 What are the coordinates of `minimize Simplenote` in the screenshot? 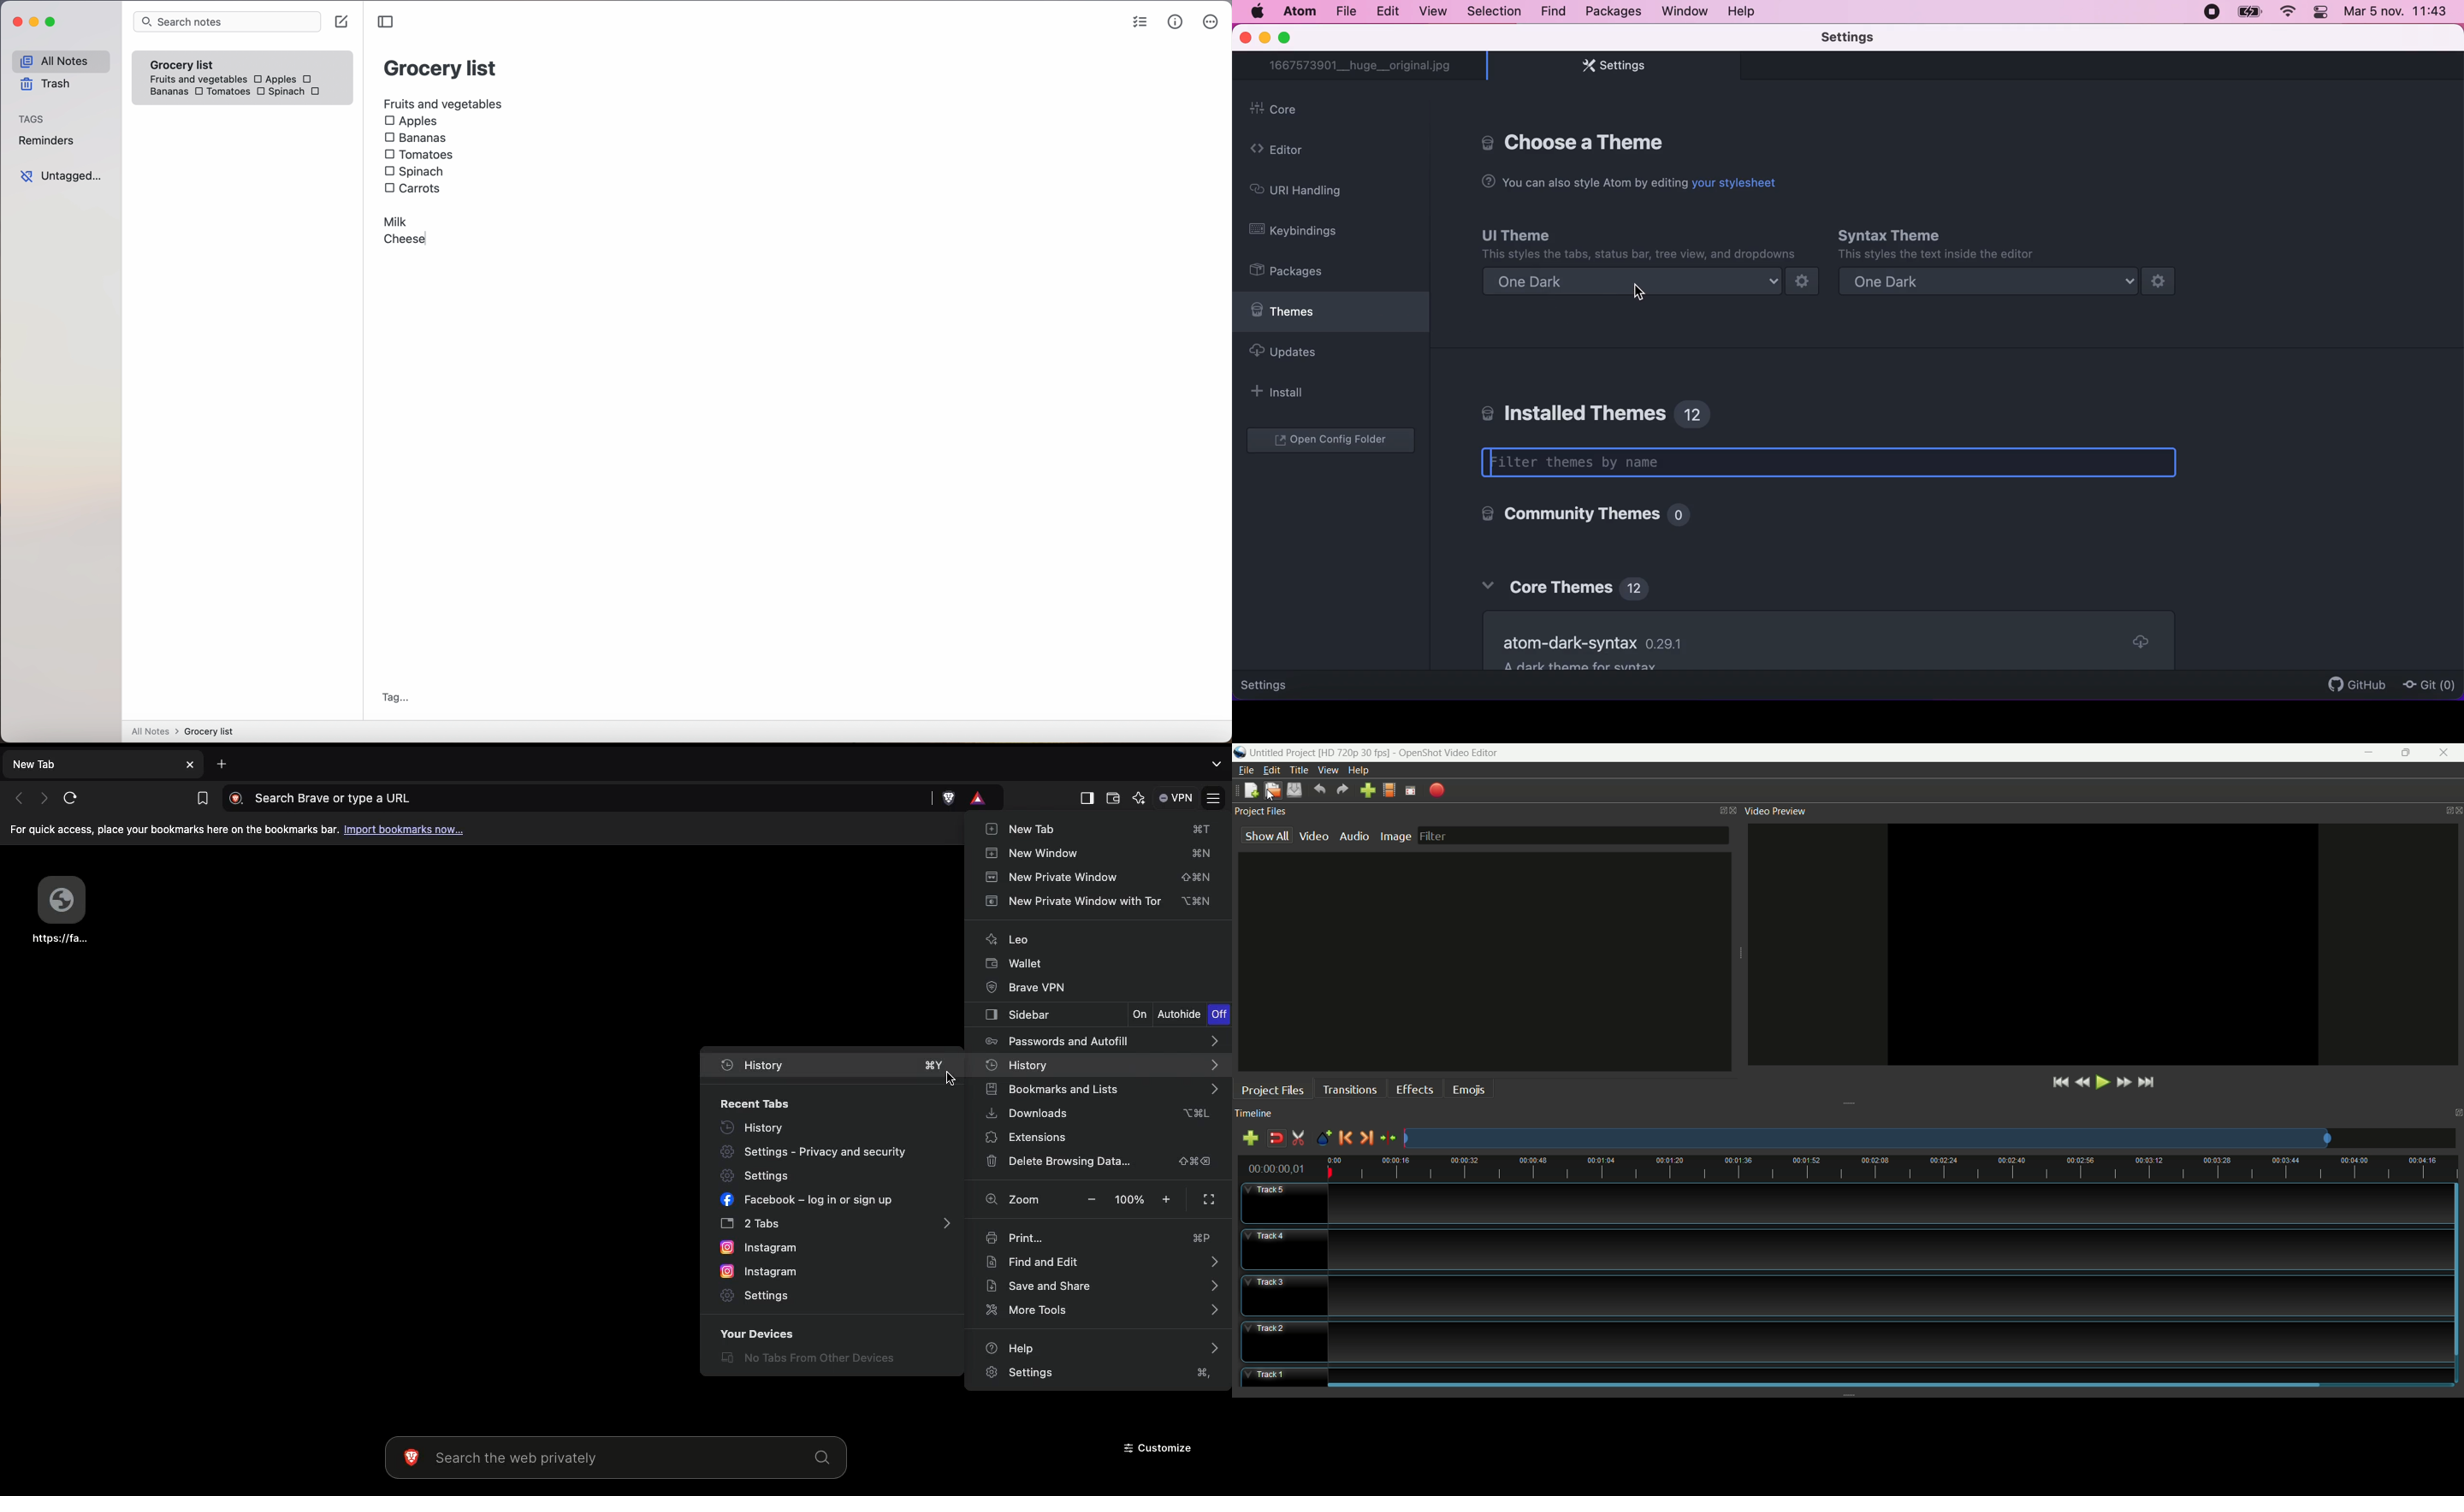 It's located at (36, 24).